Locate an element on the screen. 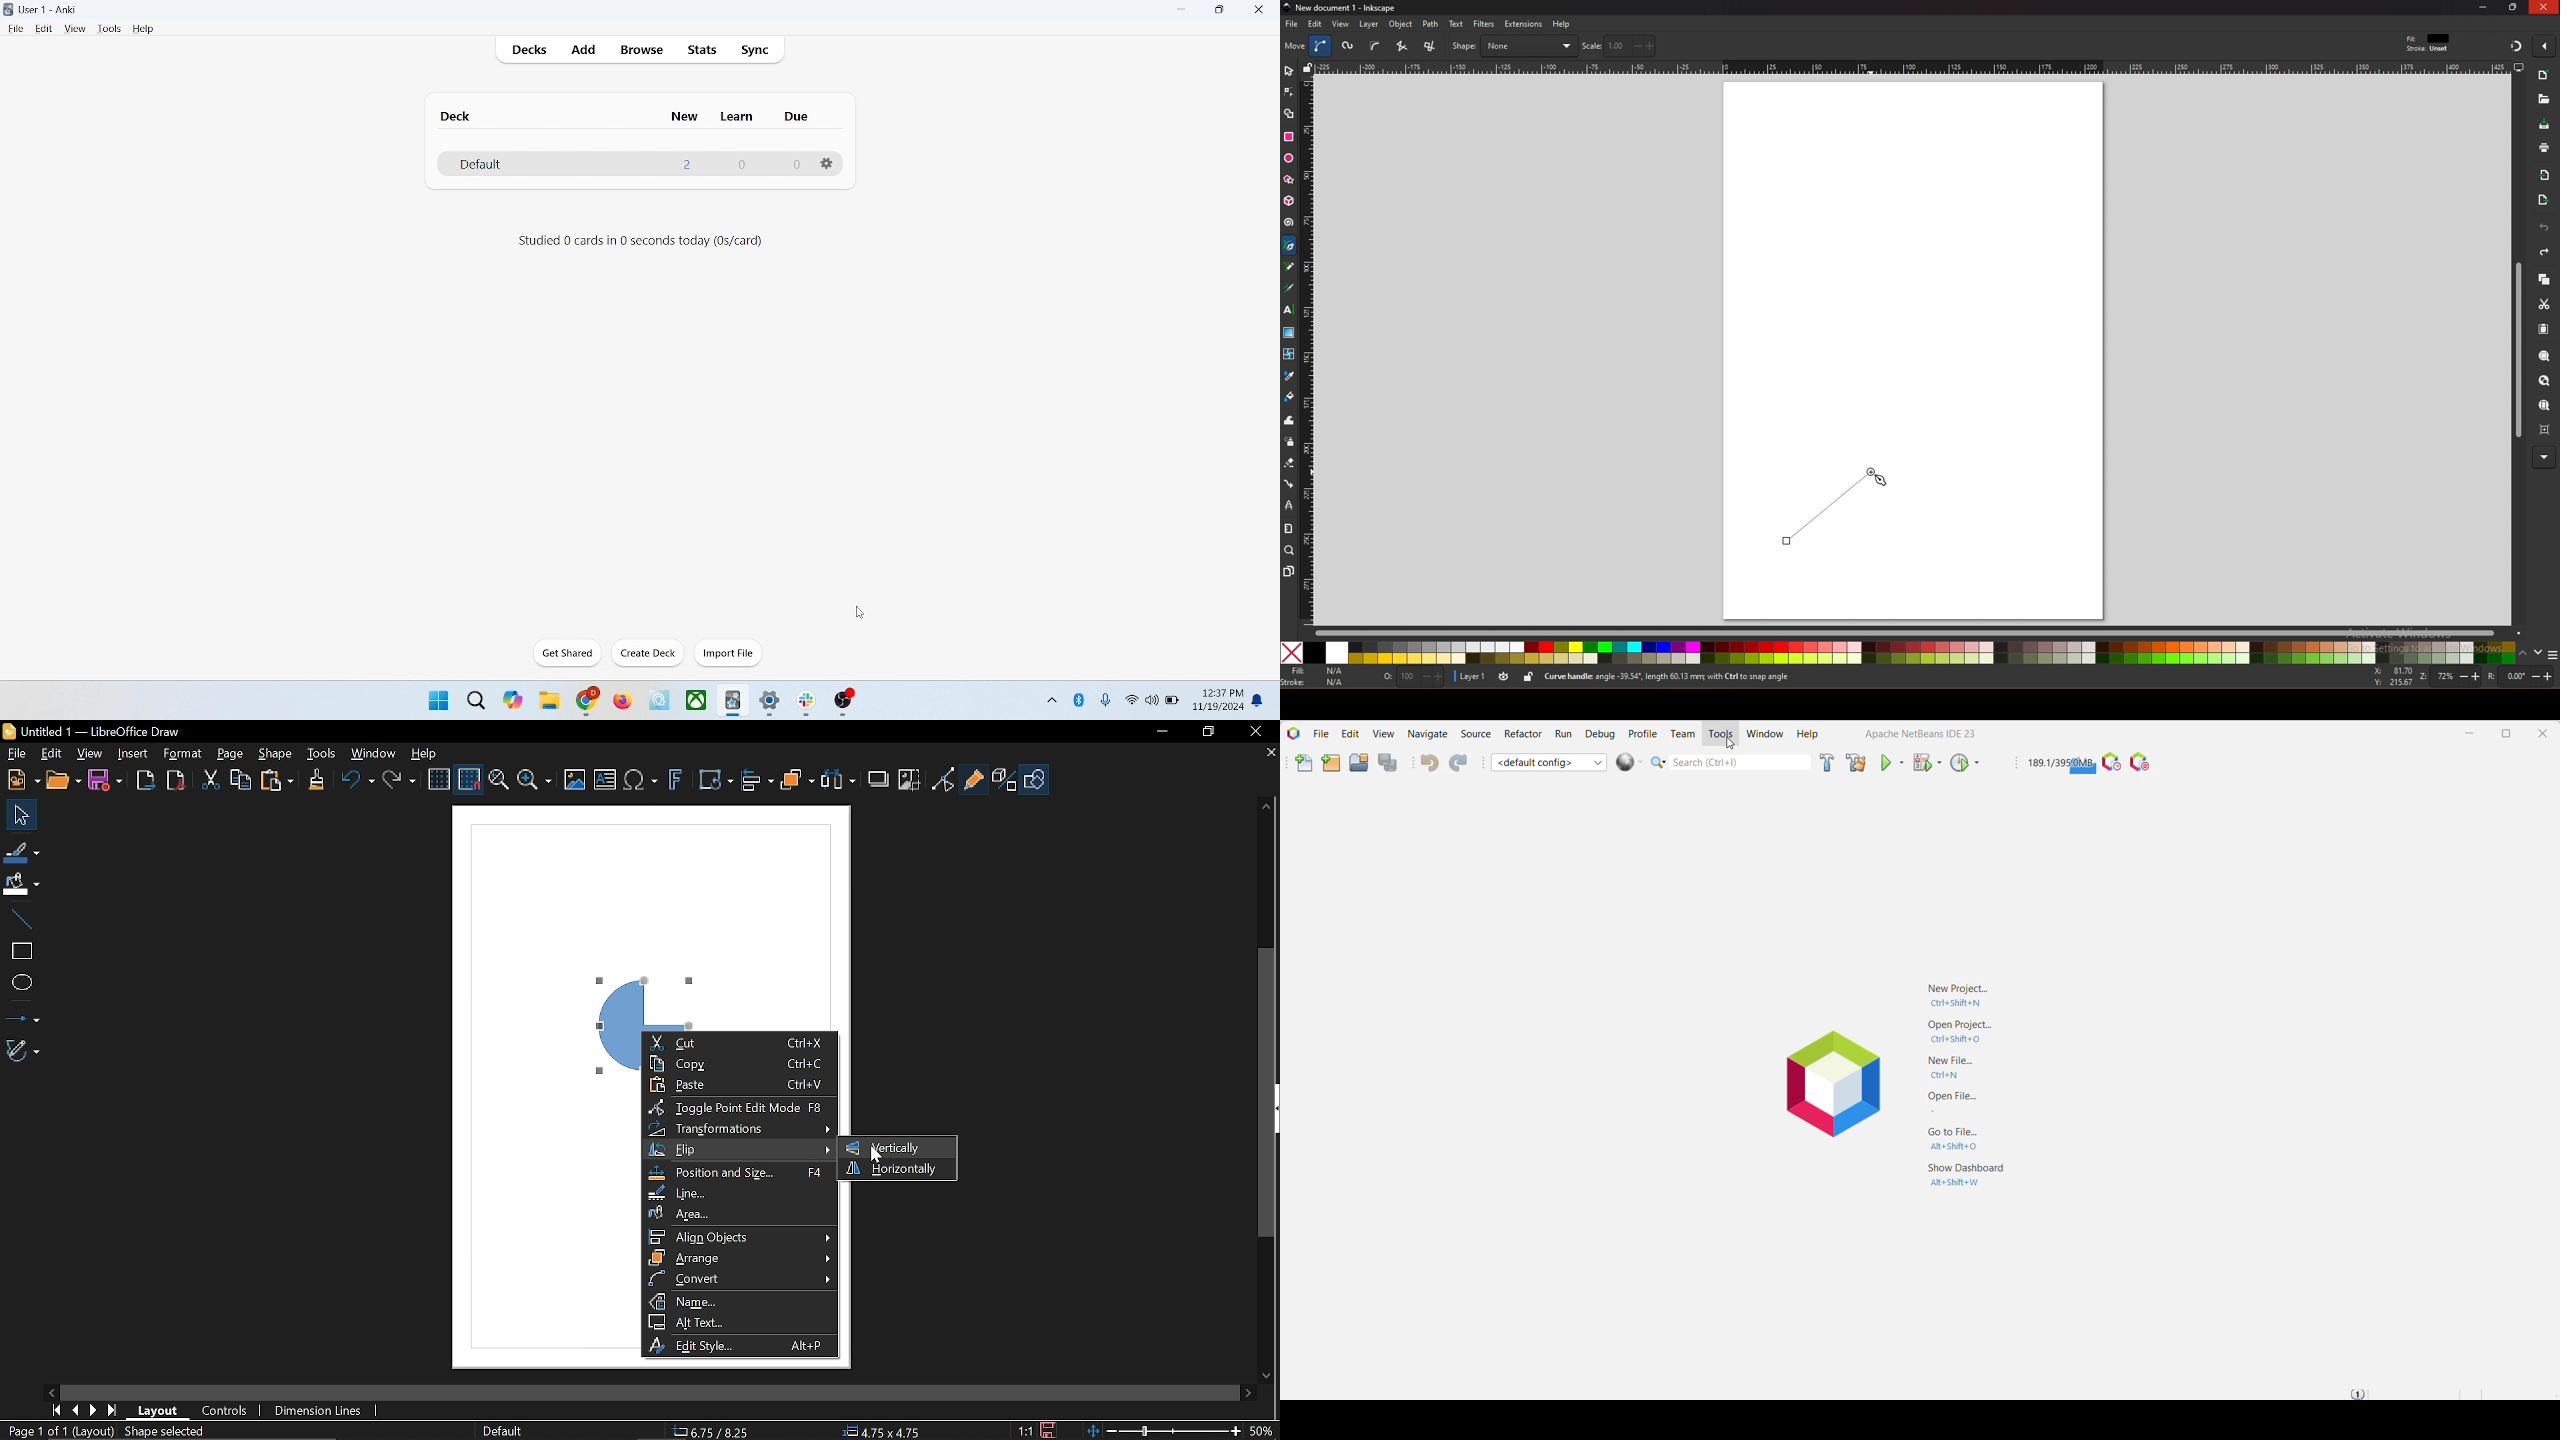  folder is located at coordinates (548, 702).